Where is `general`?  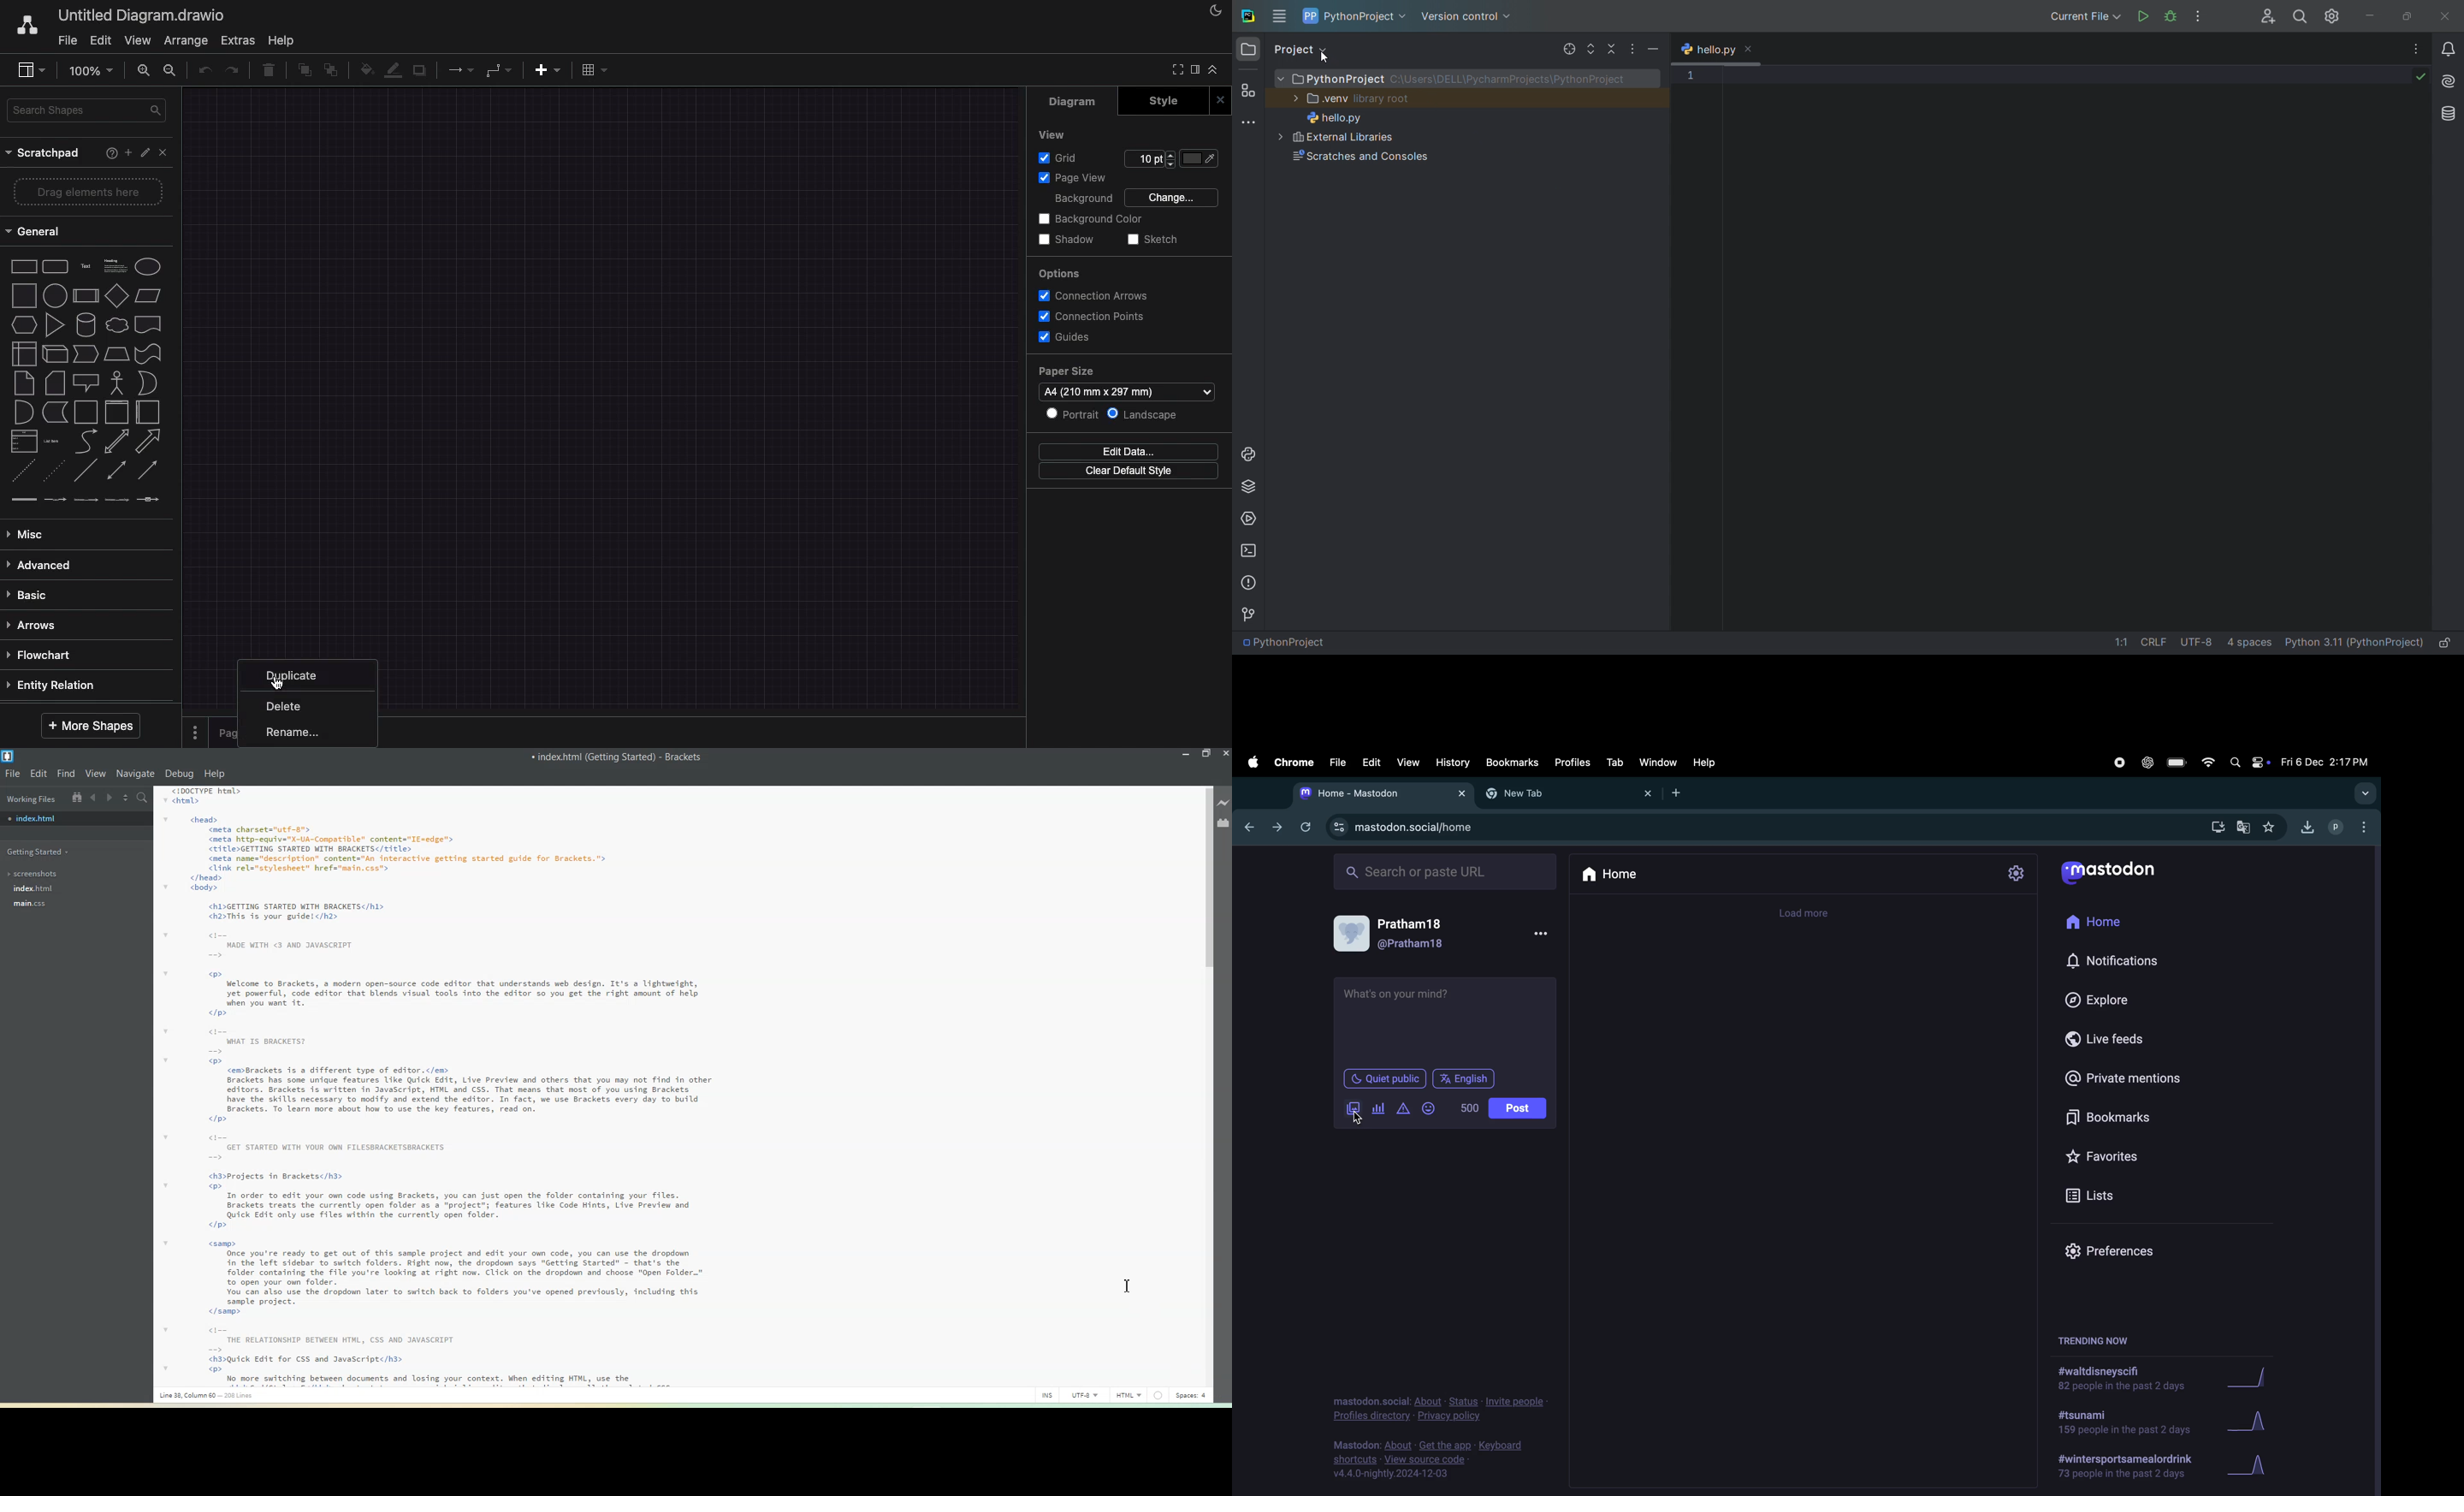
general is located at coordinates (33, 231).